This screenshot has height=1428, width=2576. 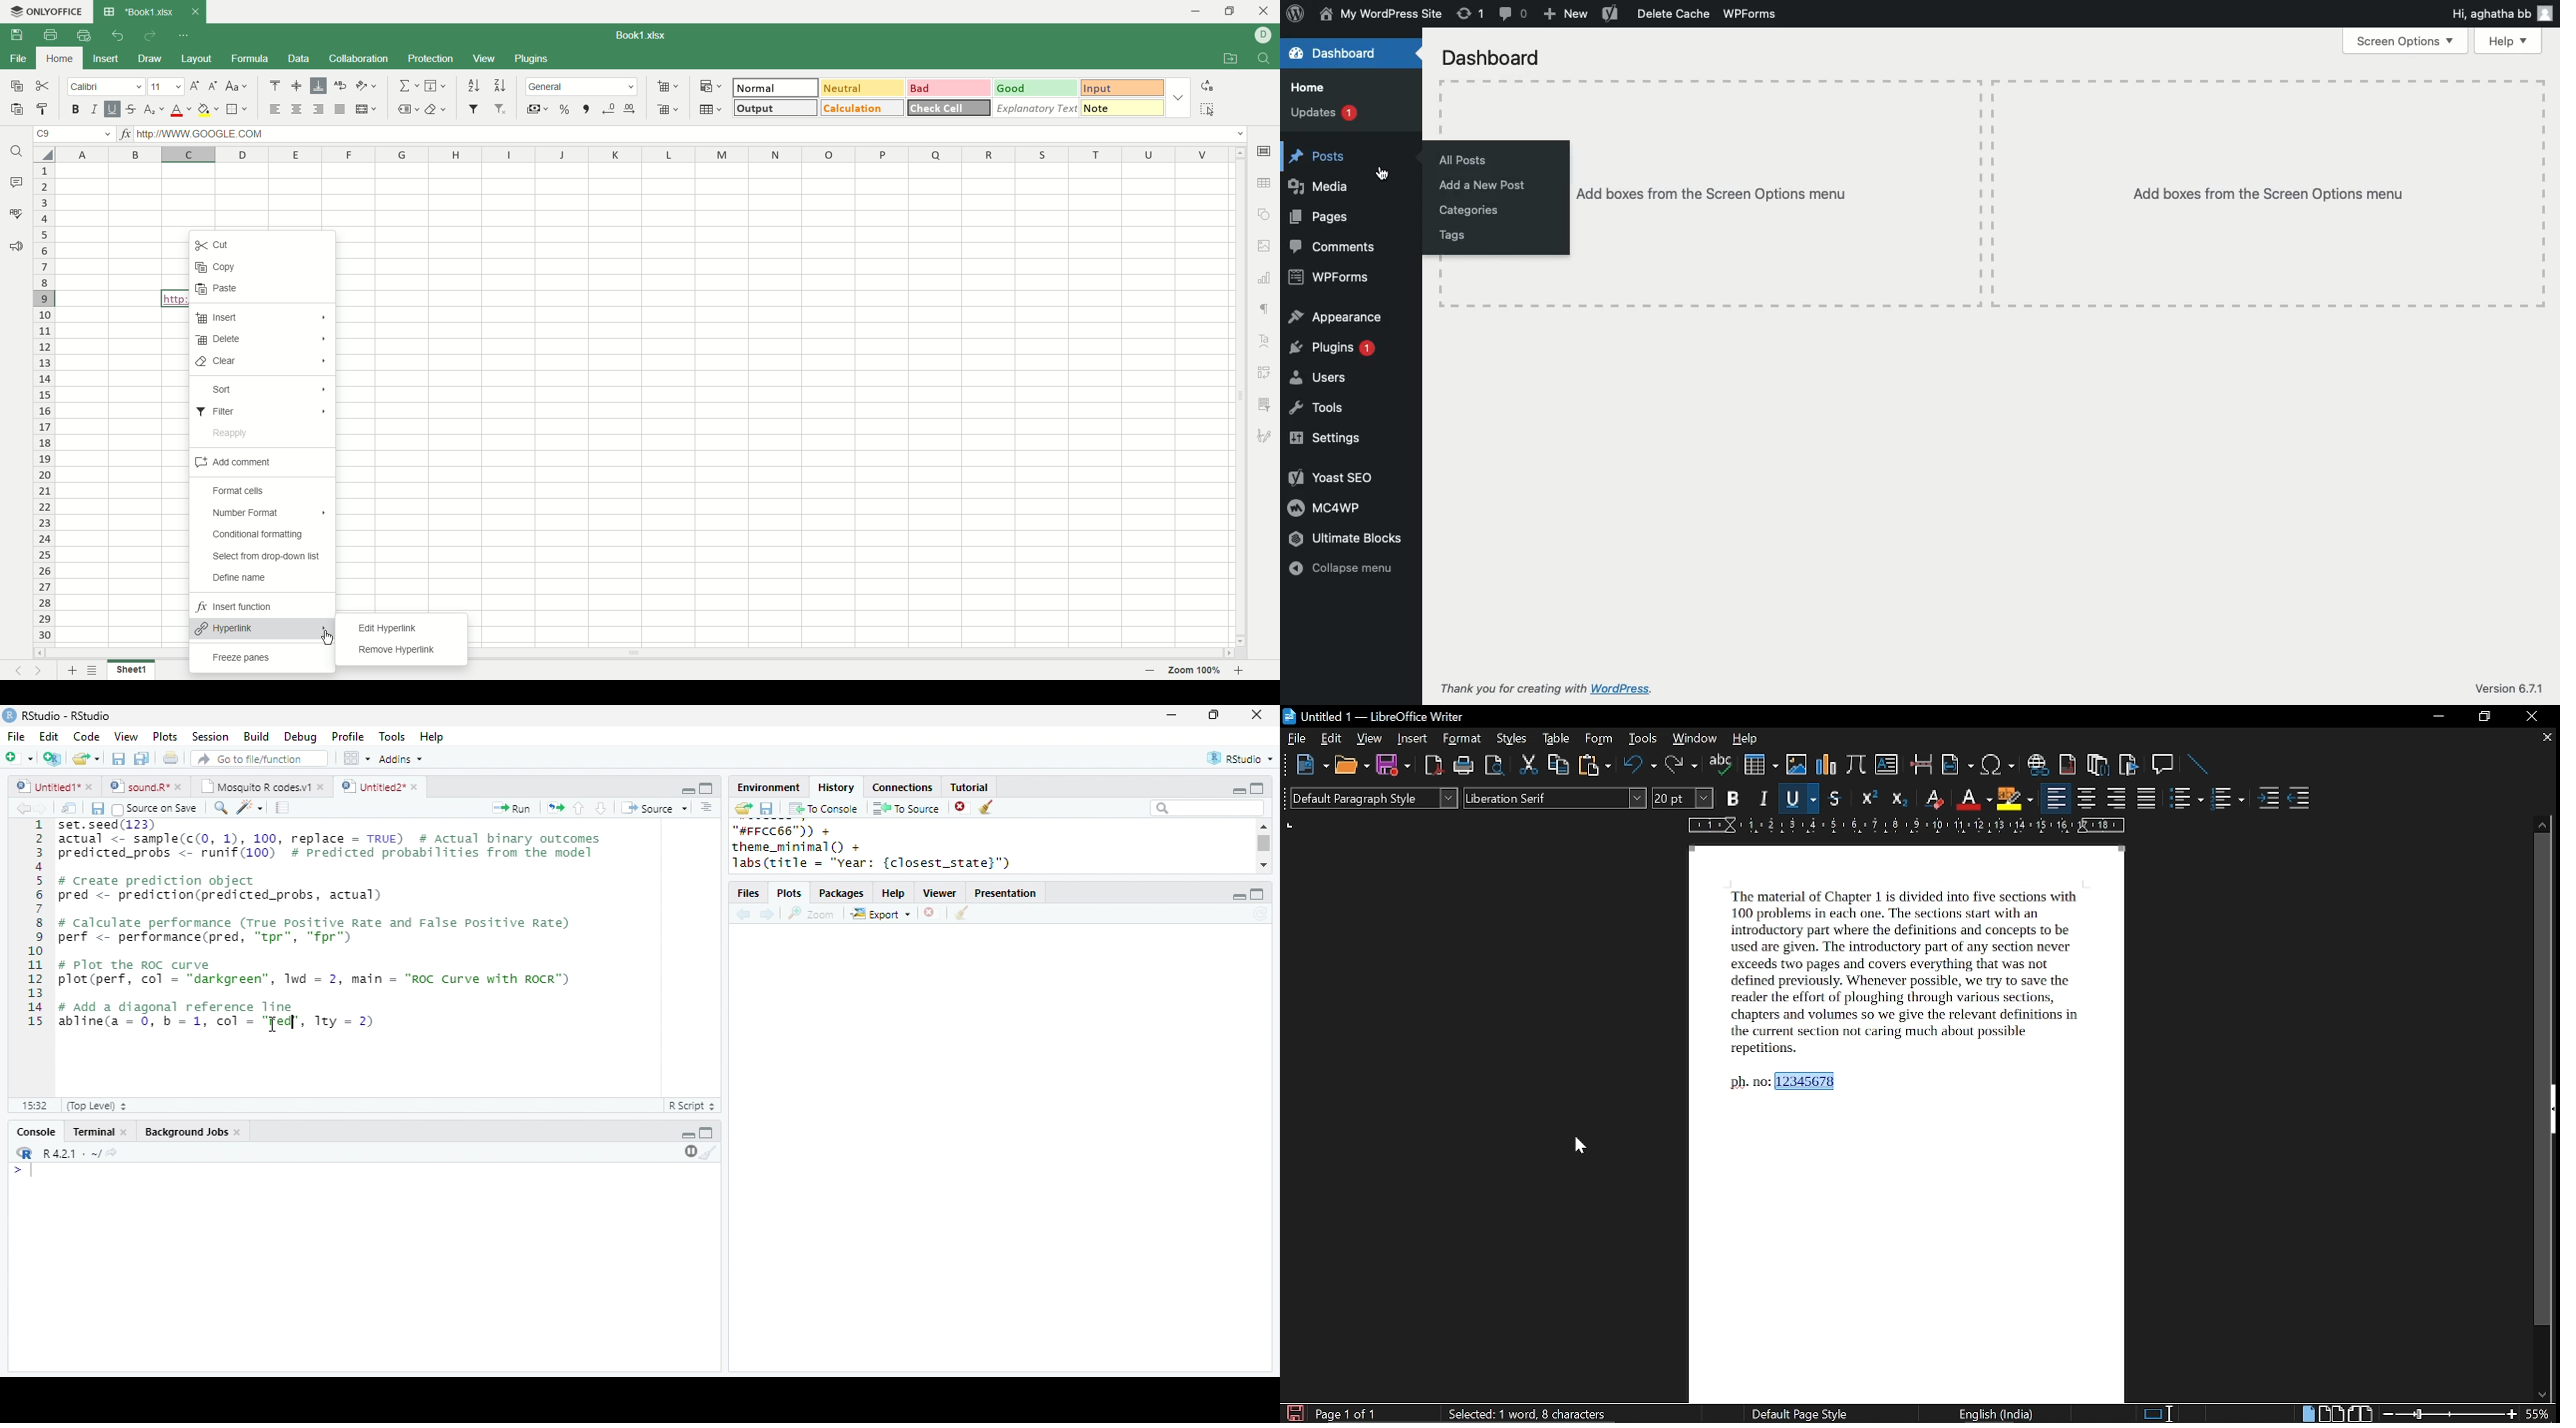 What do you see at coordinates (273, 85) in the screenshot?
I see `align top` at bounding box center [273, 85].